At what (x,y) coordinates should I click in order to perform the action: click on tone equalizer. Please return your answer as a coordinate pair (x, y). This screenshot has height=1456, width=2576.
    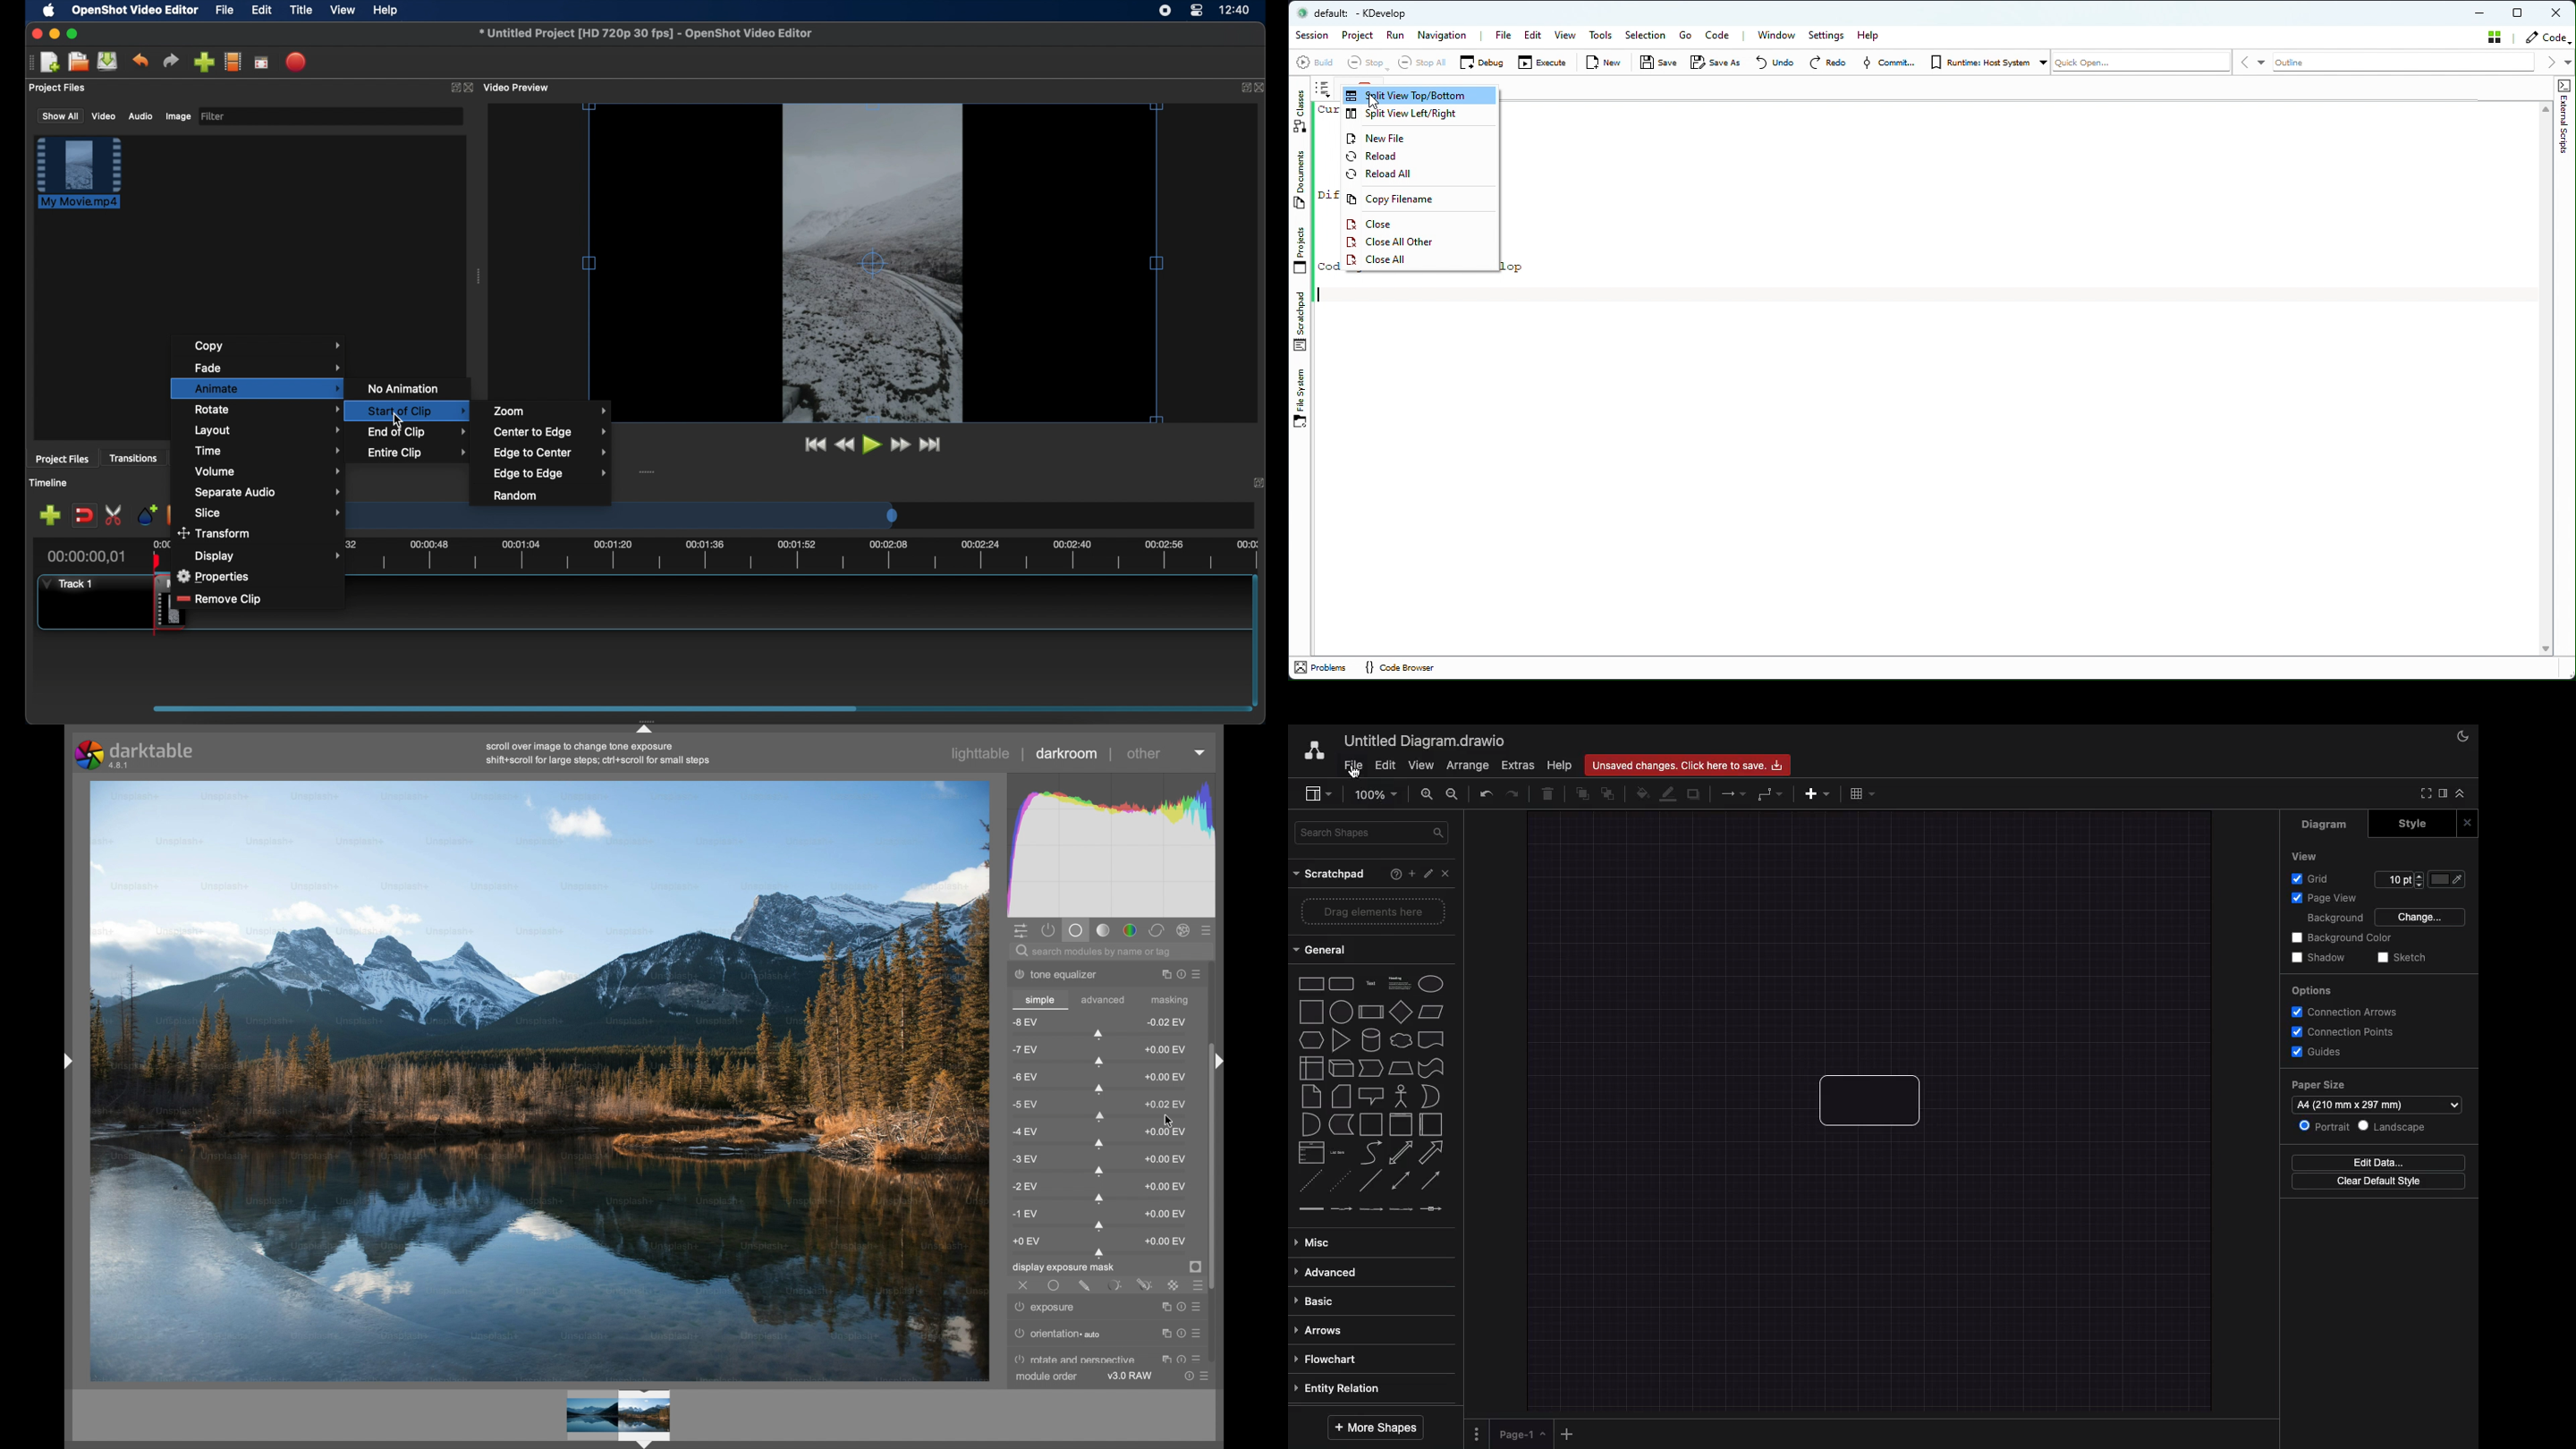
    Looking at the image, I should click on (1069, 973).